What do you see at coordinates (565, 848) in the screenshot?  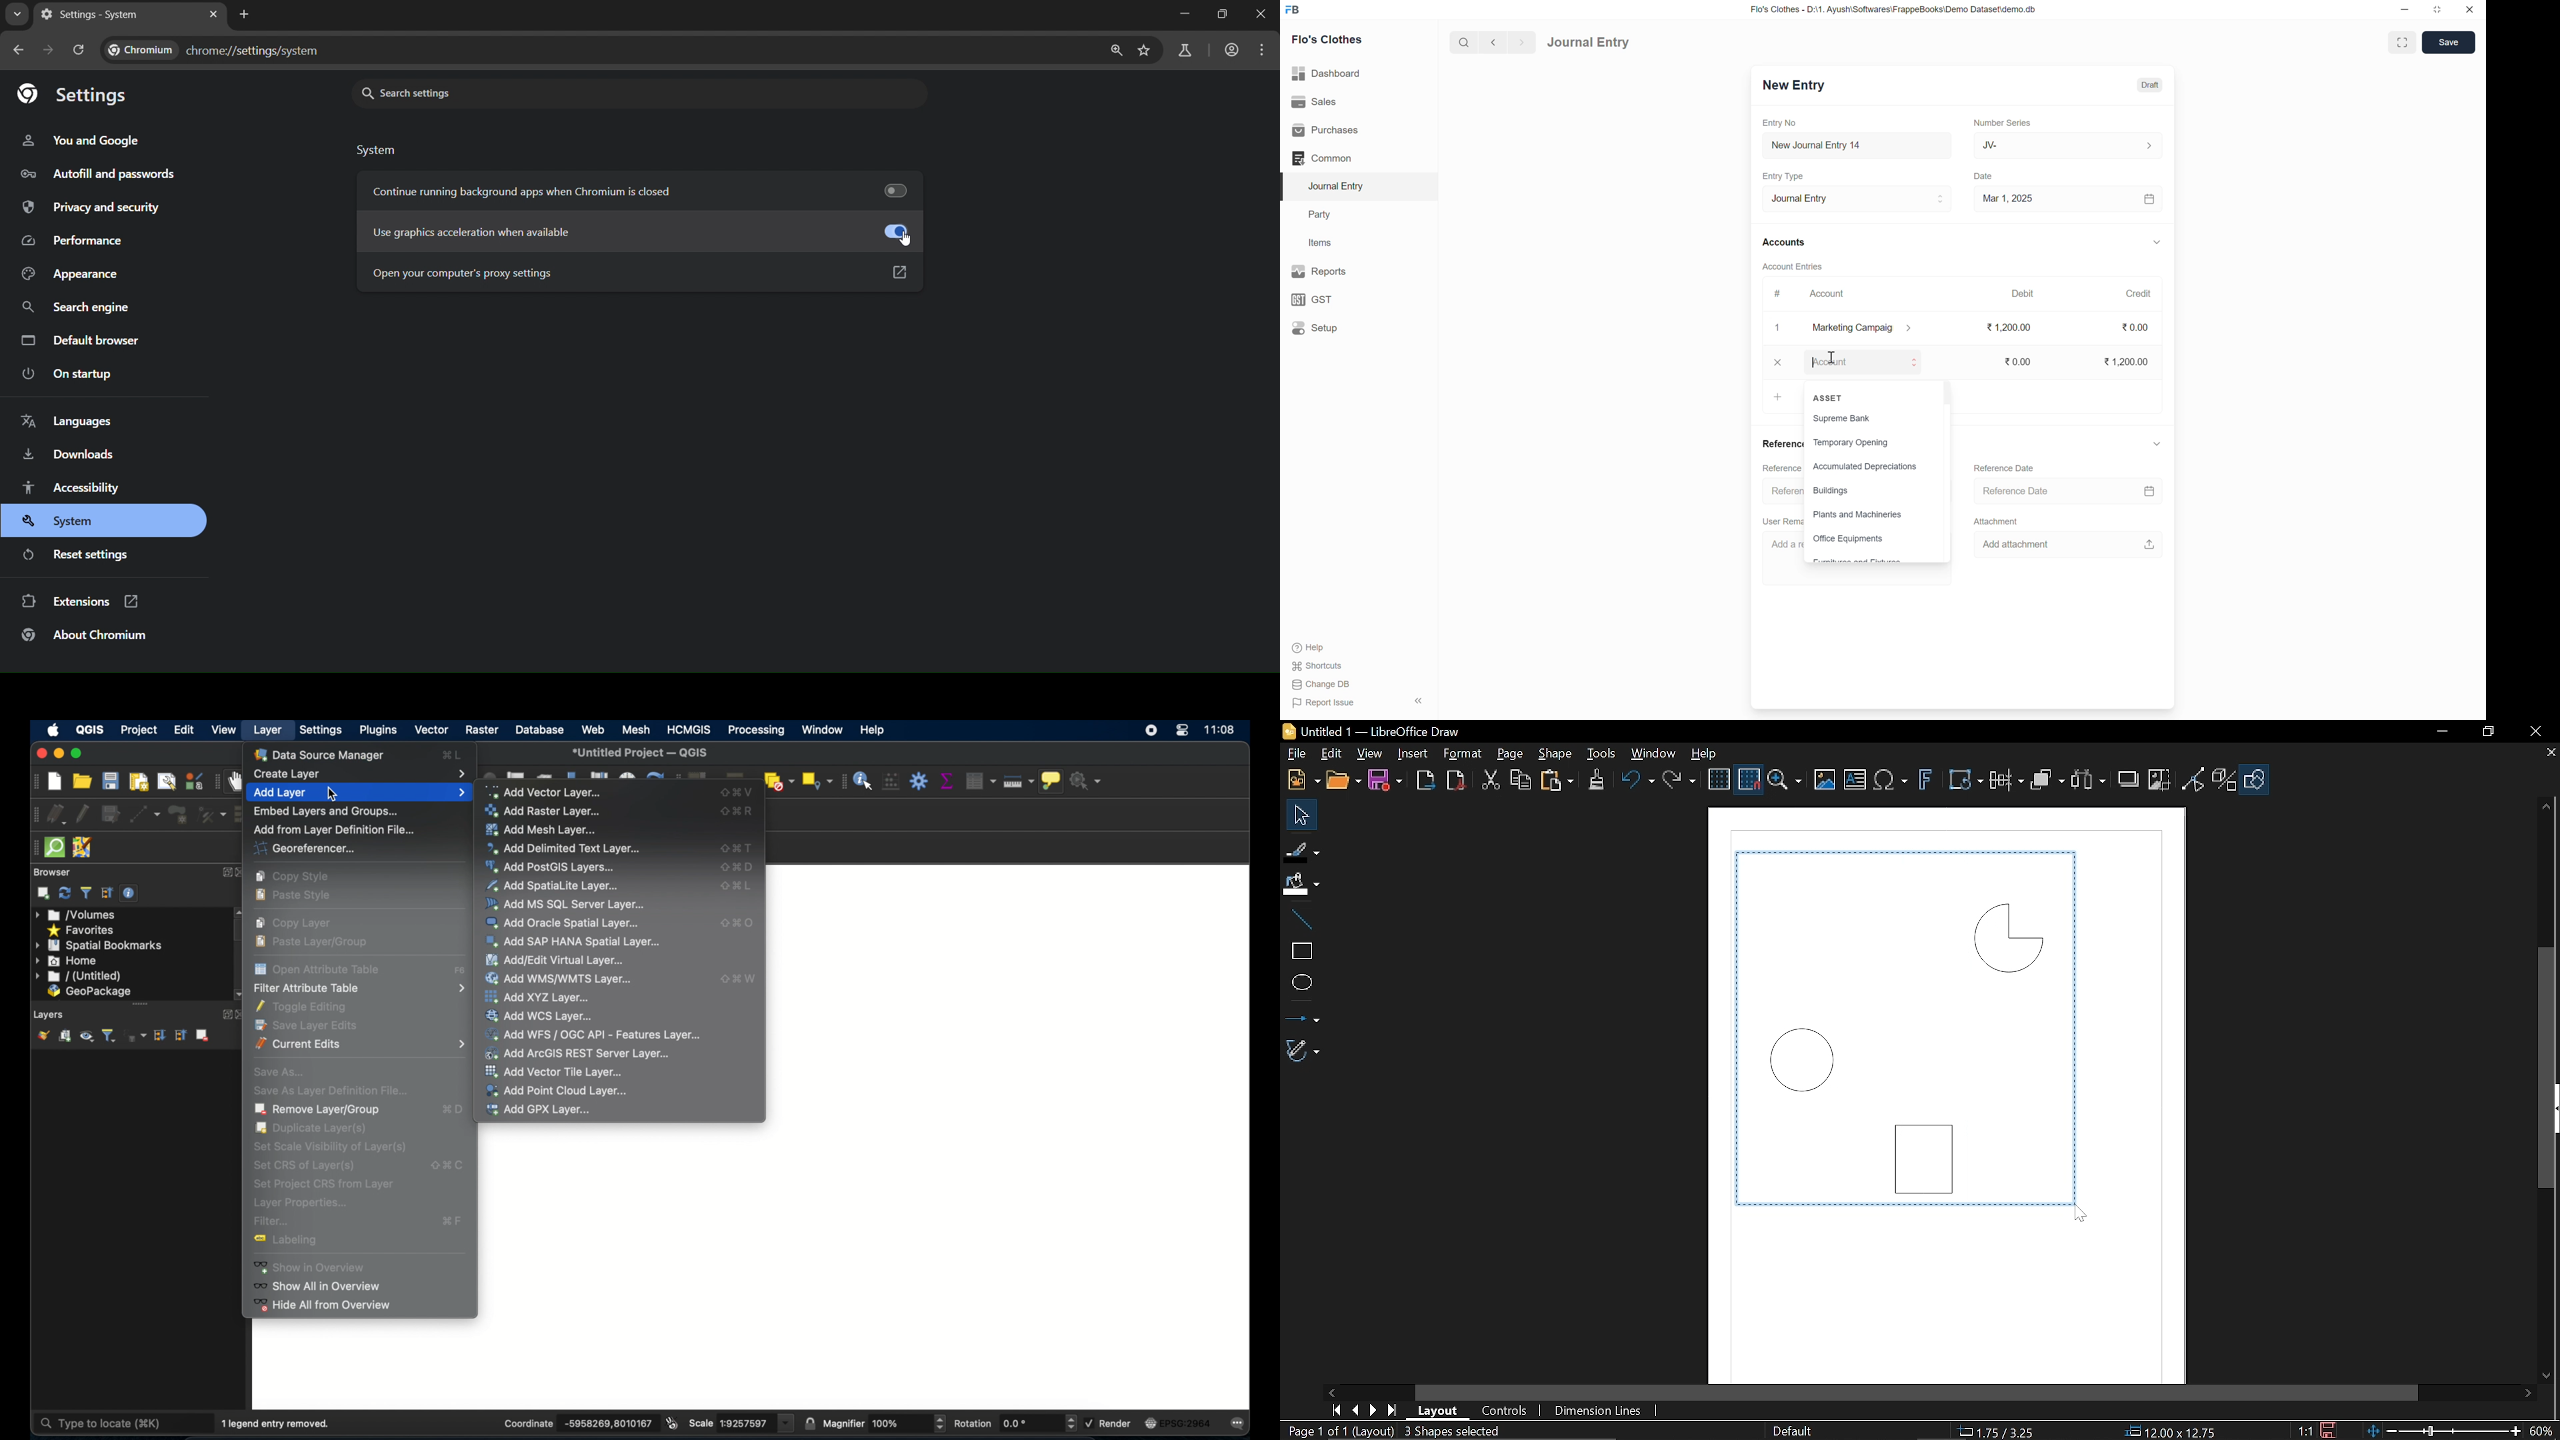 I see `add delimited text layer` at bounding box center [565, 848].